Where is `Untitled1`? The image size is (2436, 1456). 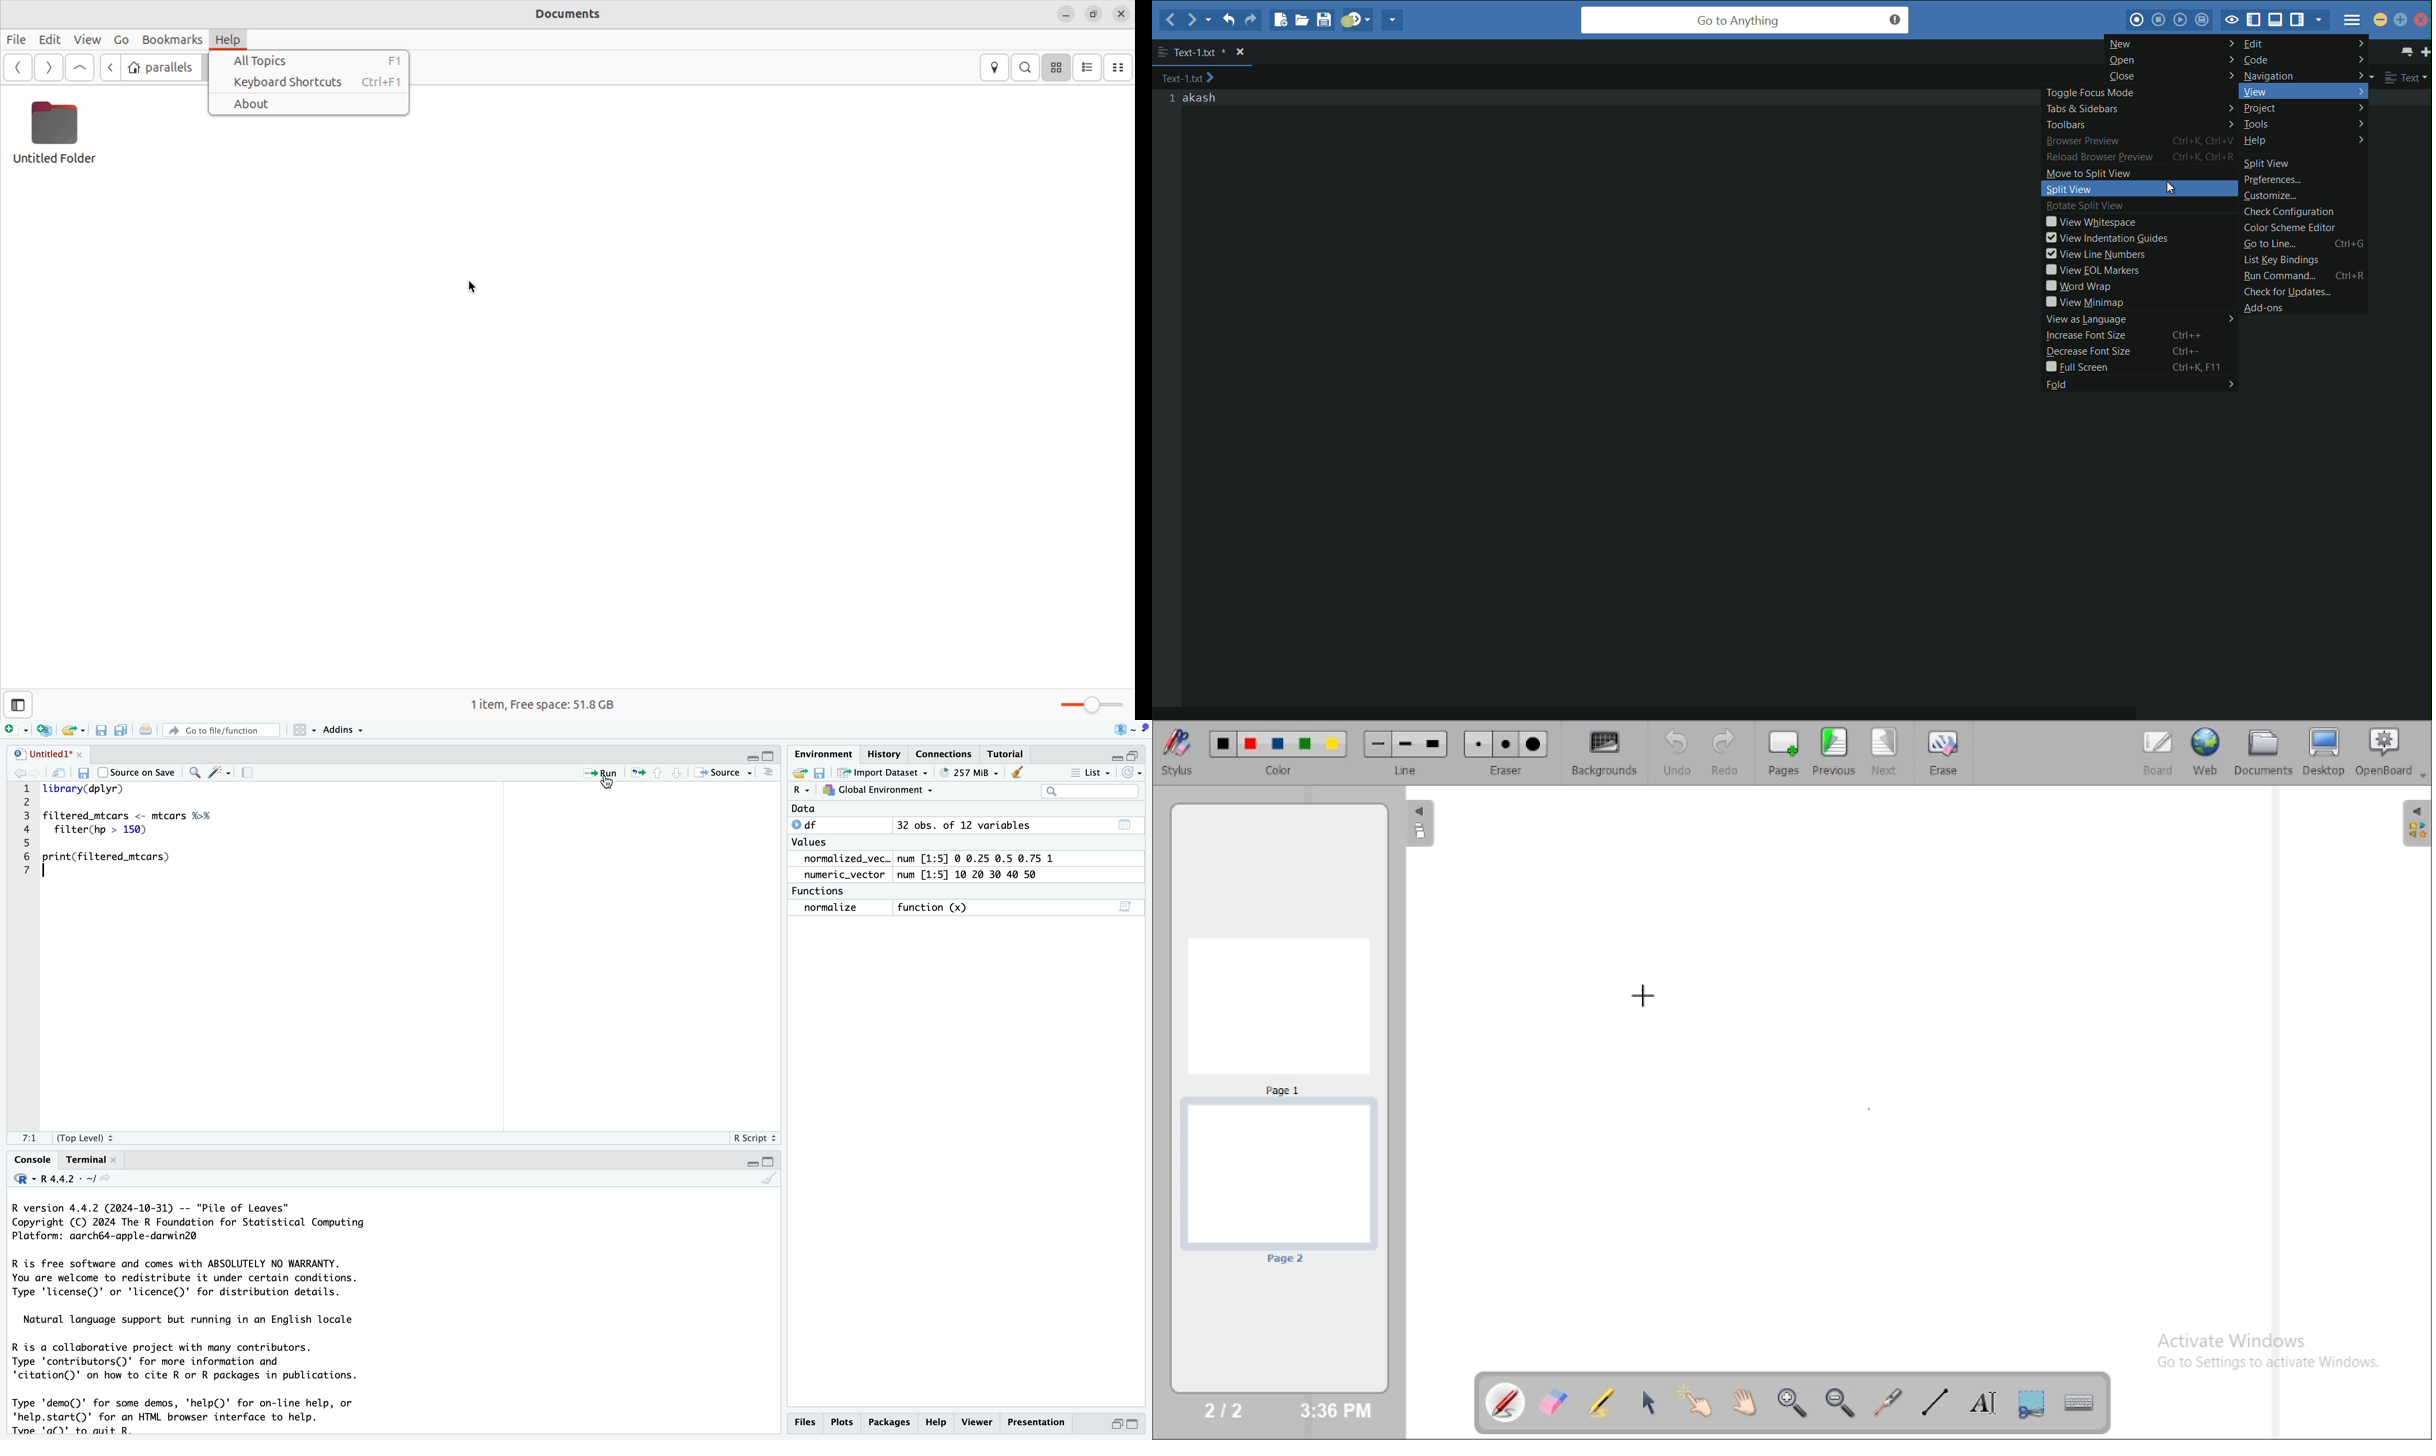
Untitled1 is located at coordinates (41, 755).